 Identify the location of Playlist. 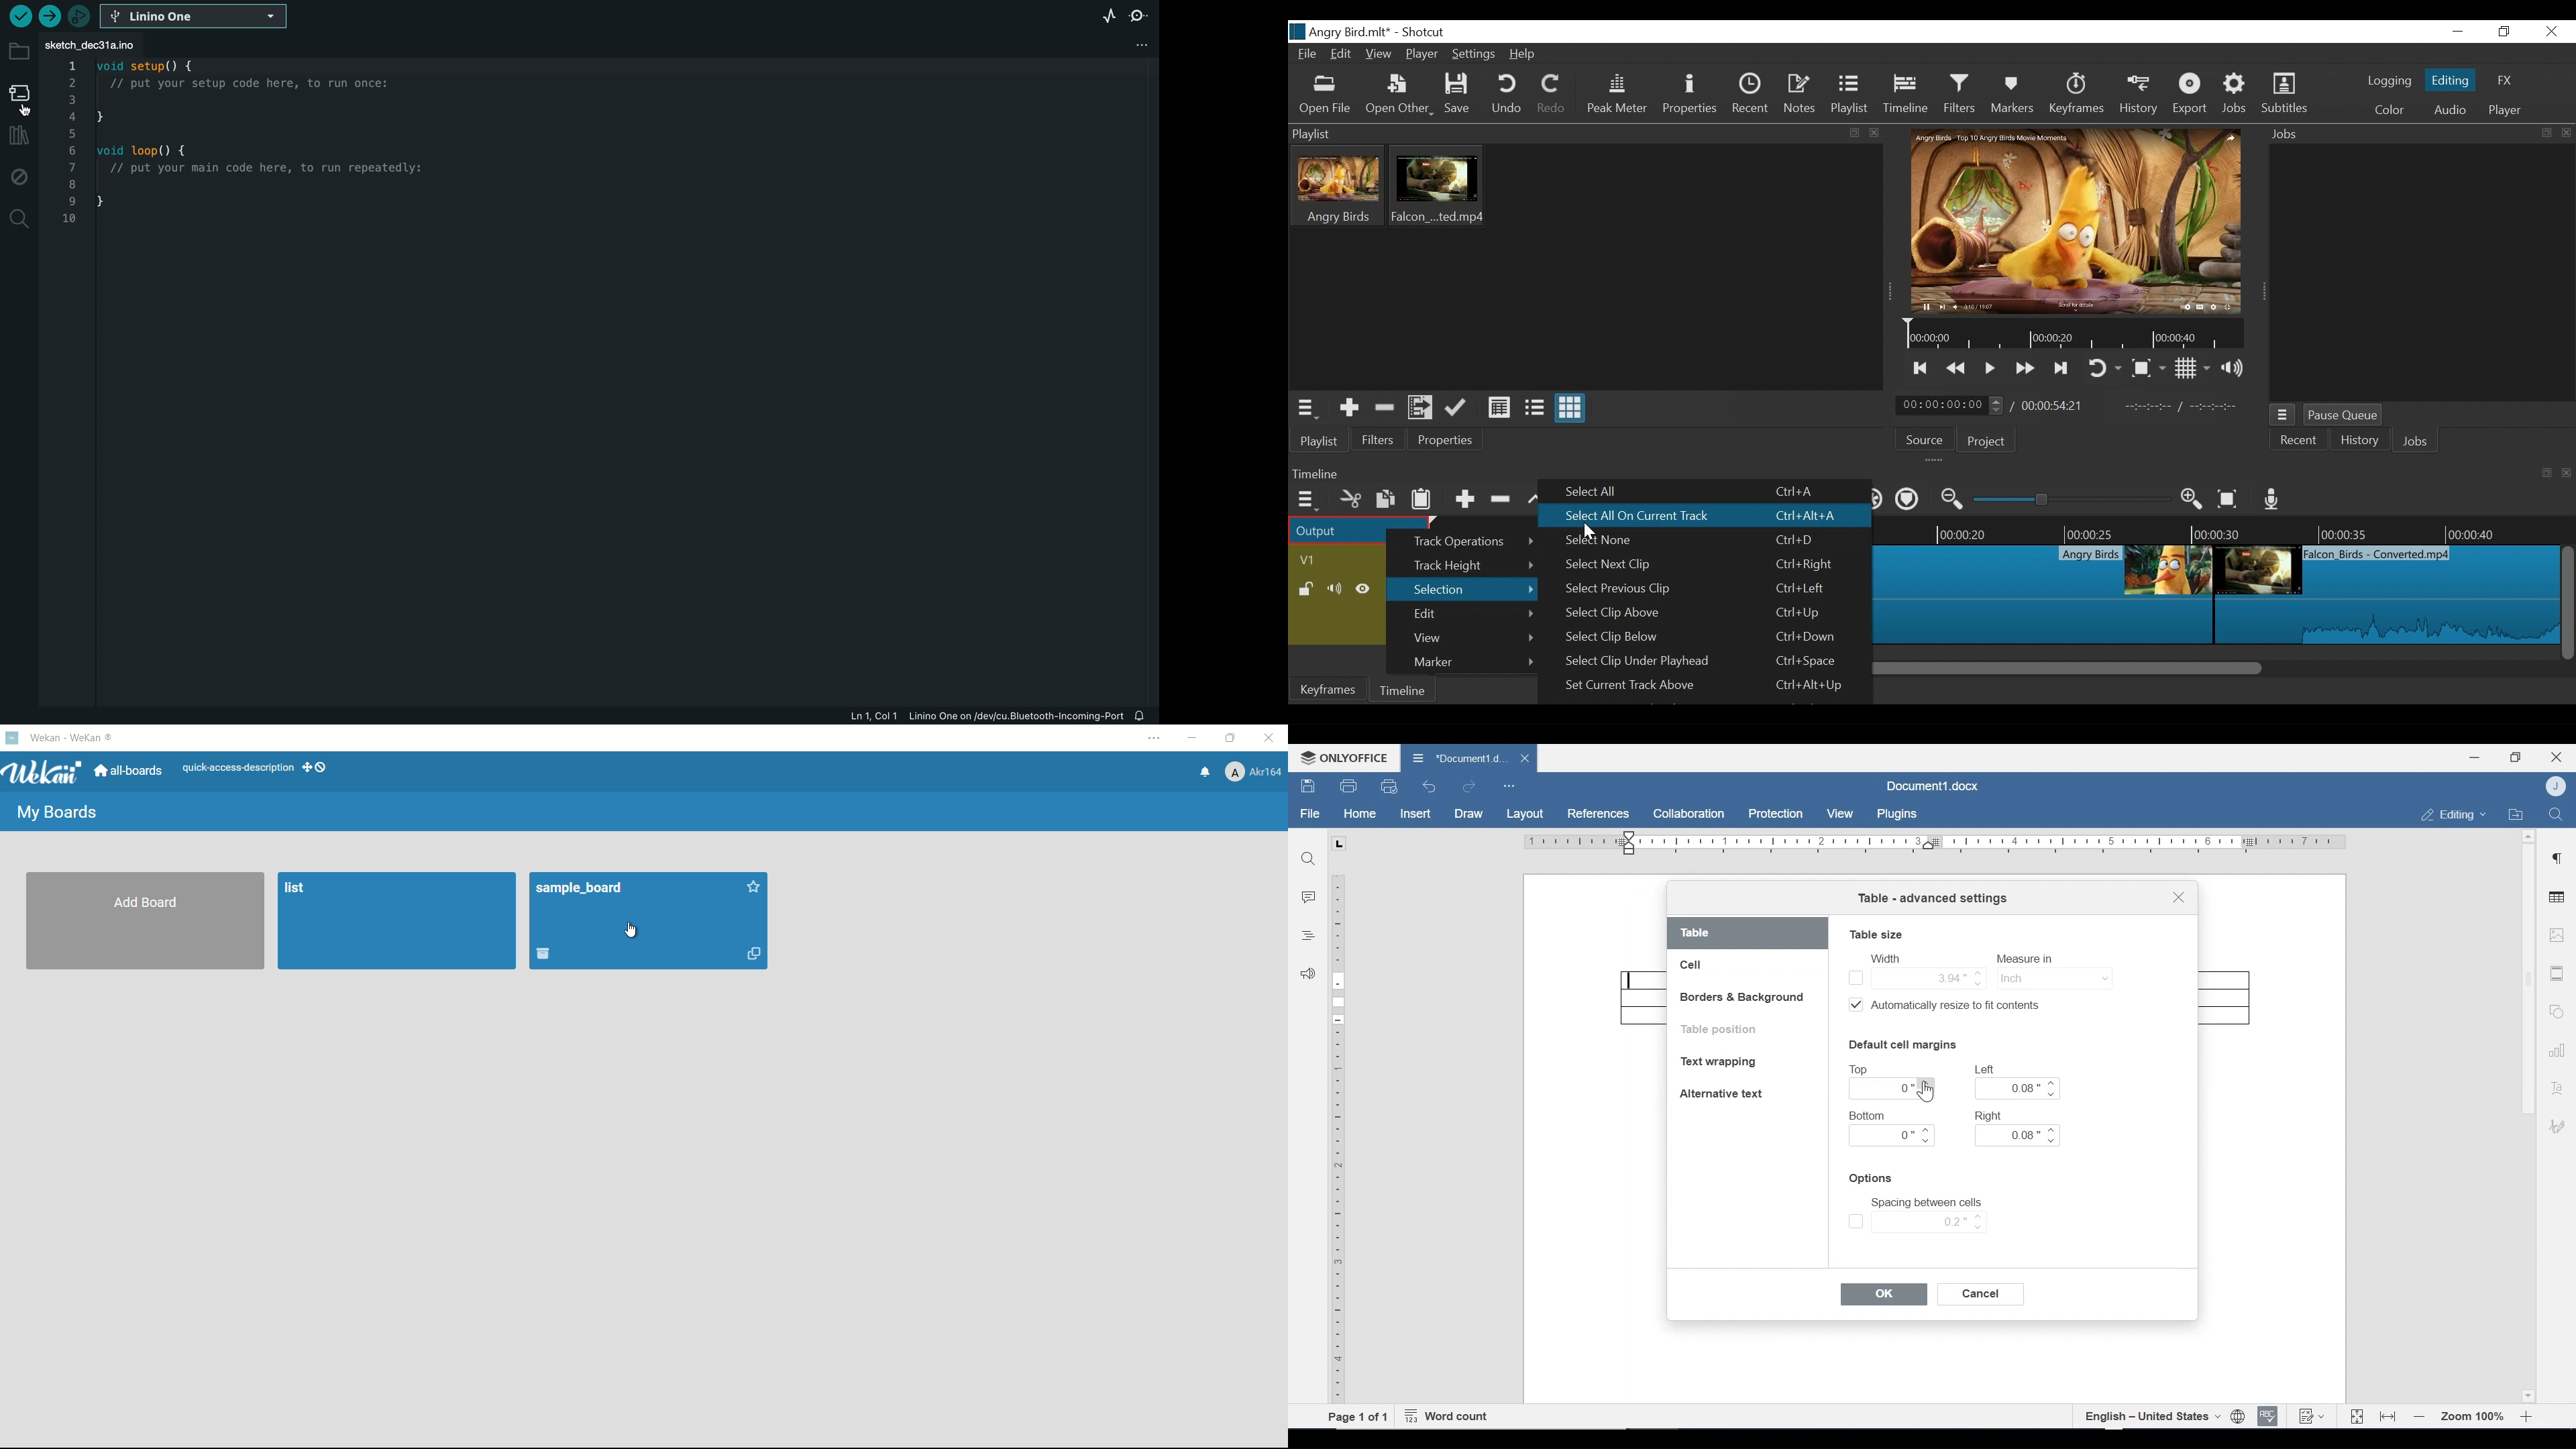
(1850, 95).